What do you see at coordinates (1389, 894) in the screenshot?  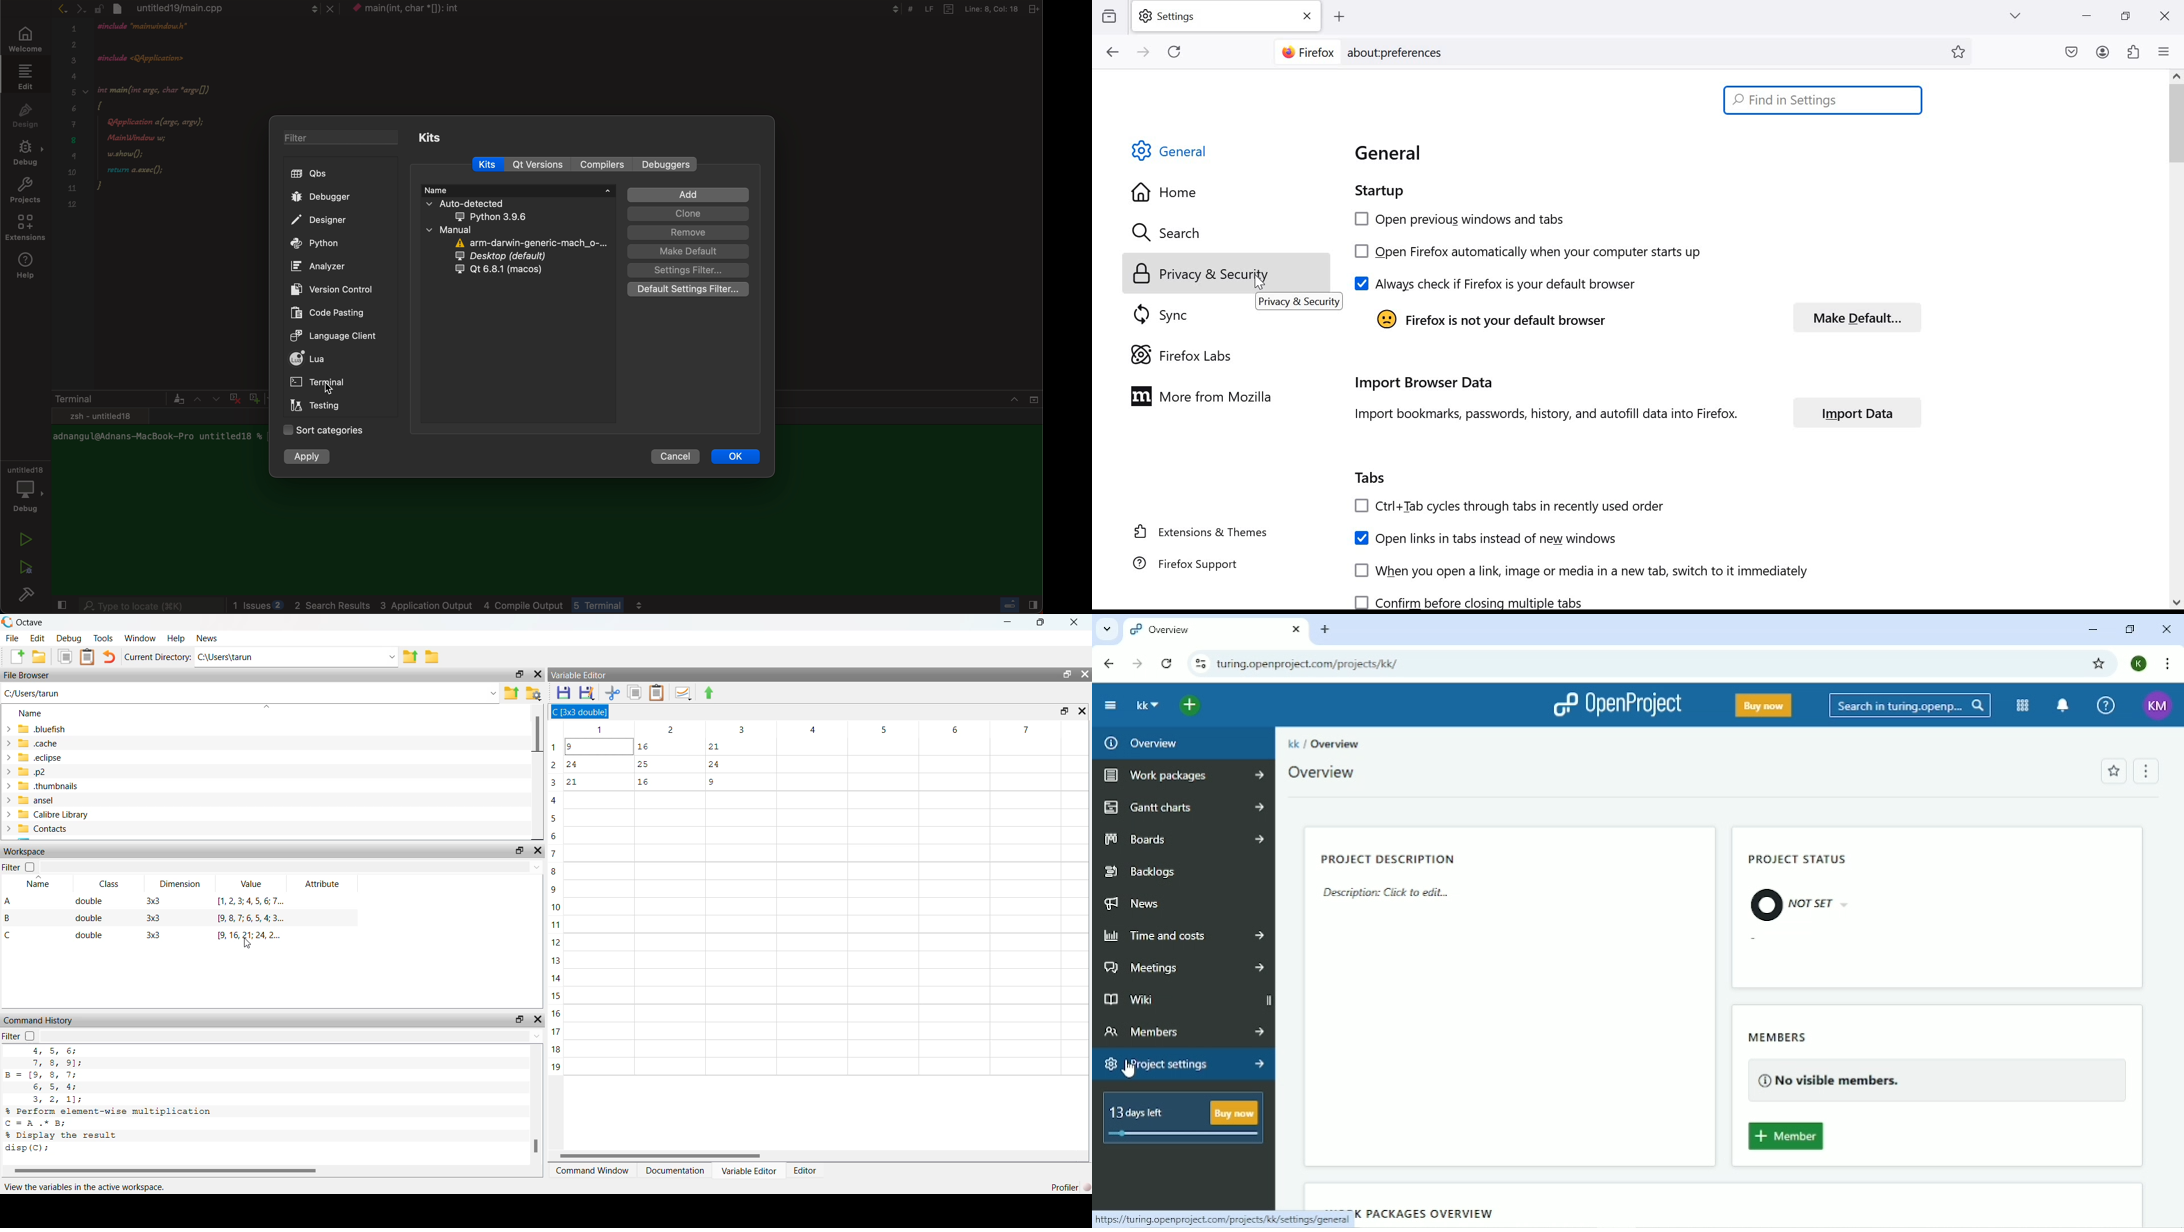 I see `Description` at bounding box center [1389, 894].